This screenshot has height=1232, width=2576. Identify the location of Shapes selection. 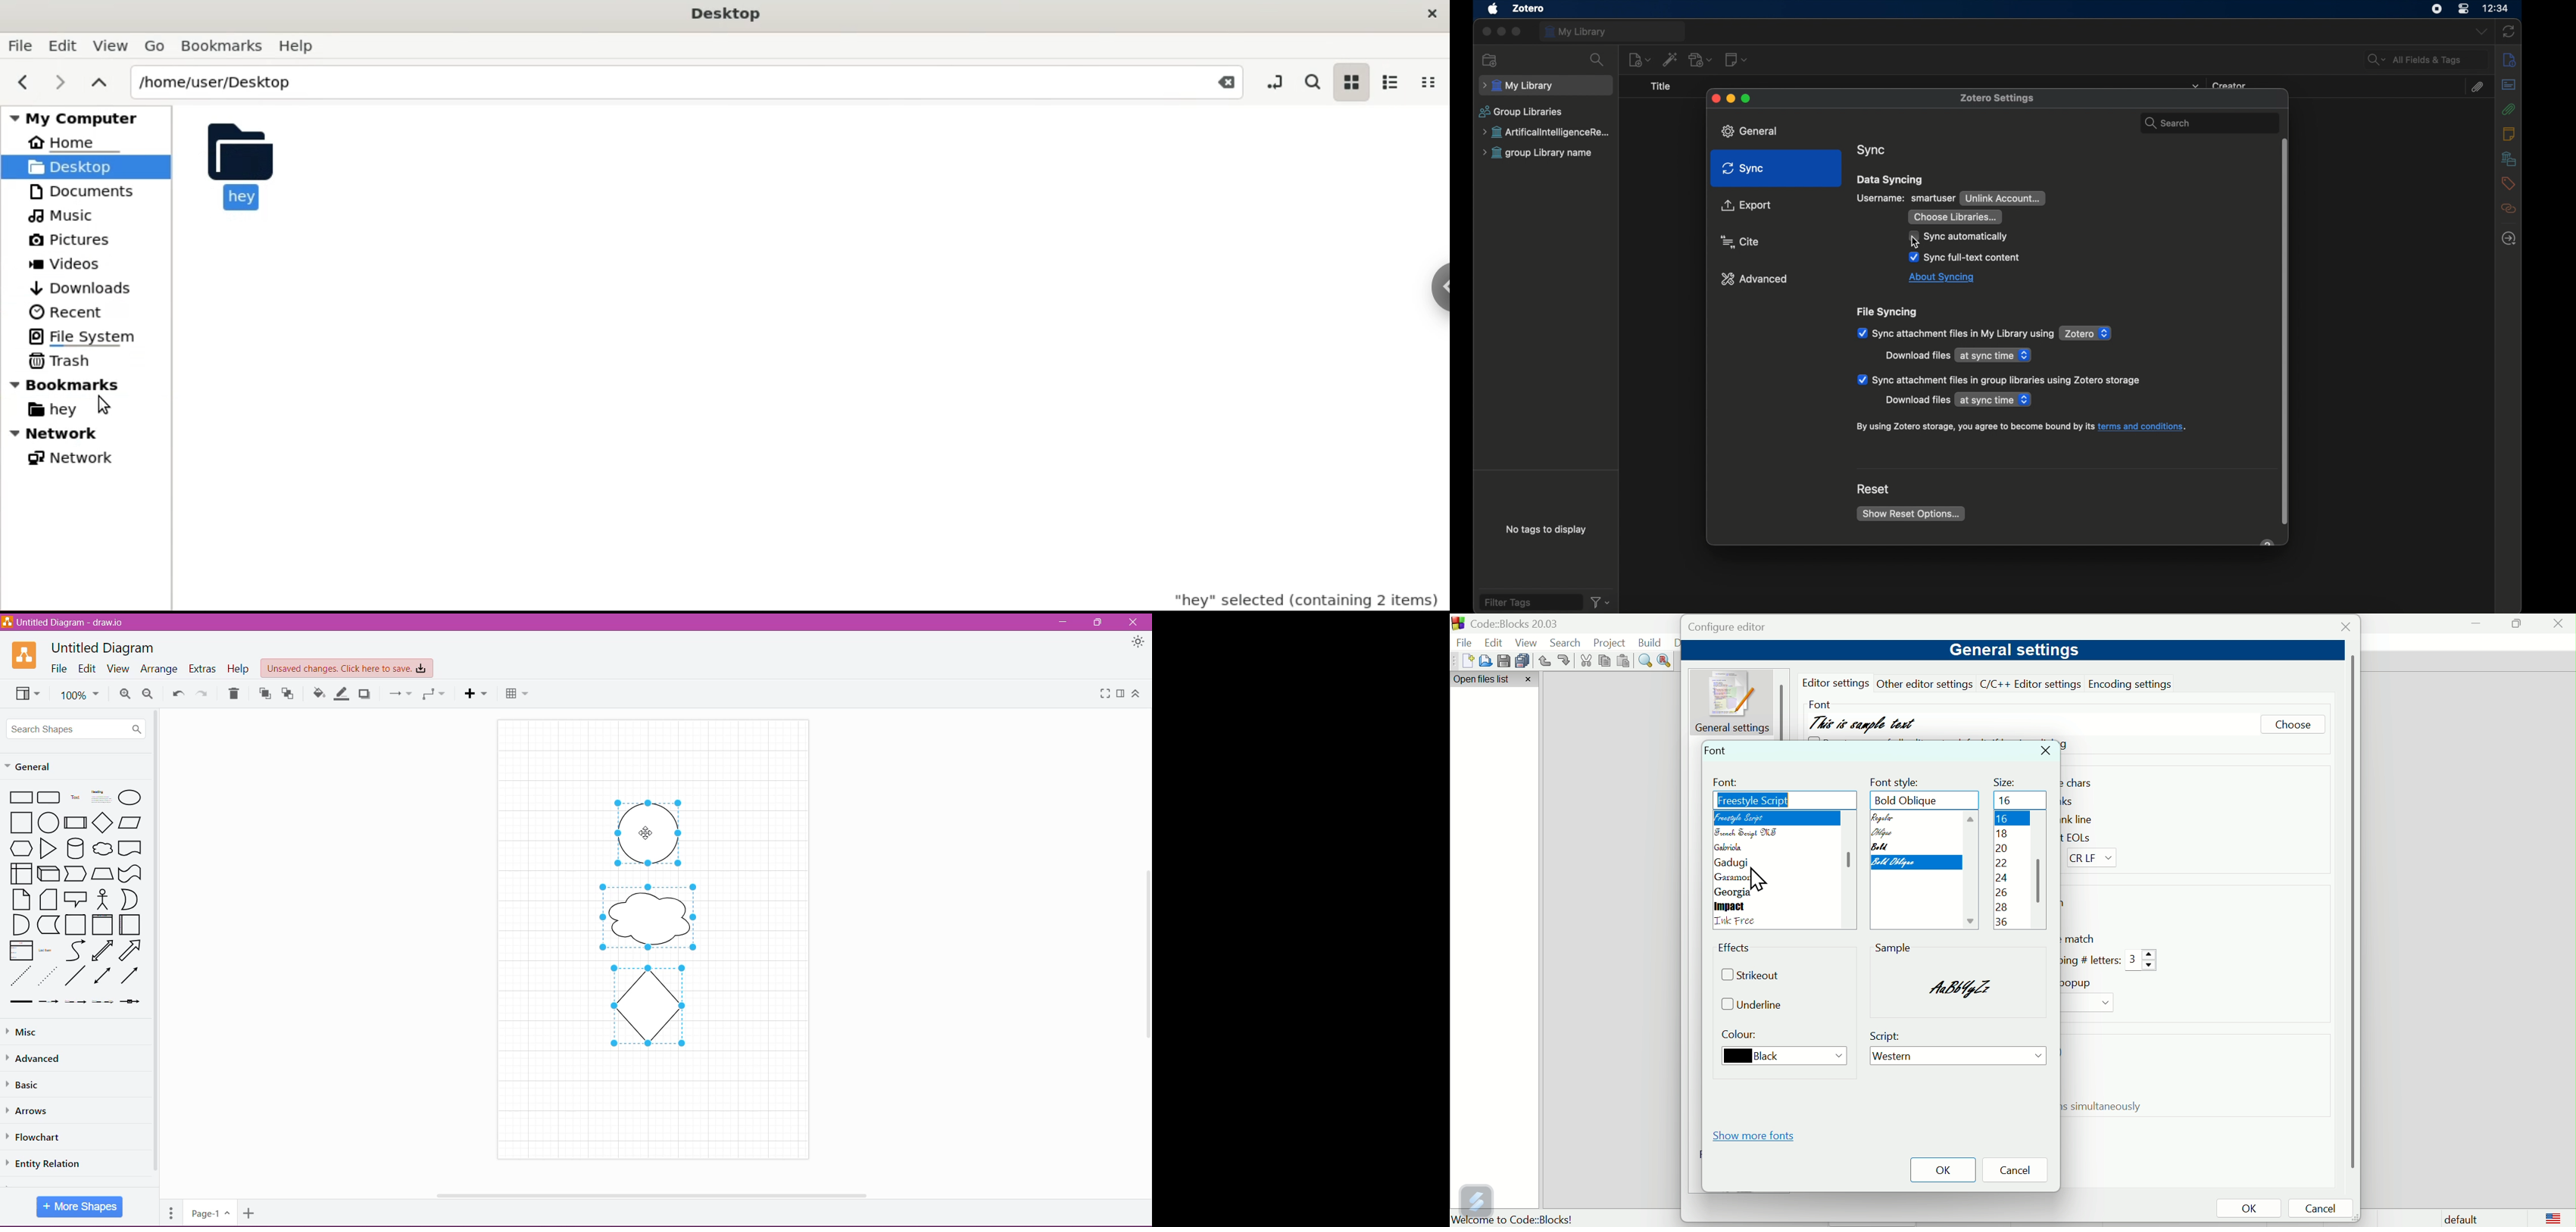
(648, 923).